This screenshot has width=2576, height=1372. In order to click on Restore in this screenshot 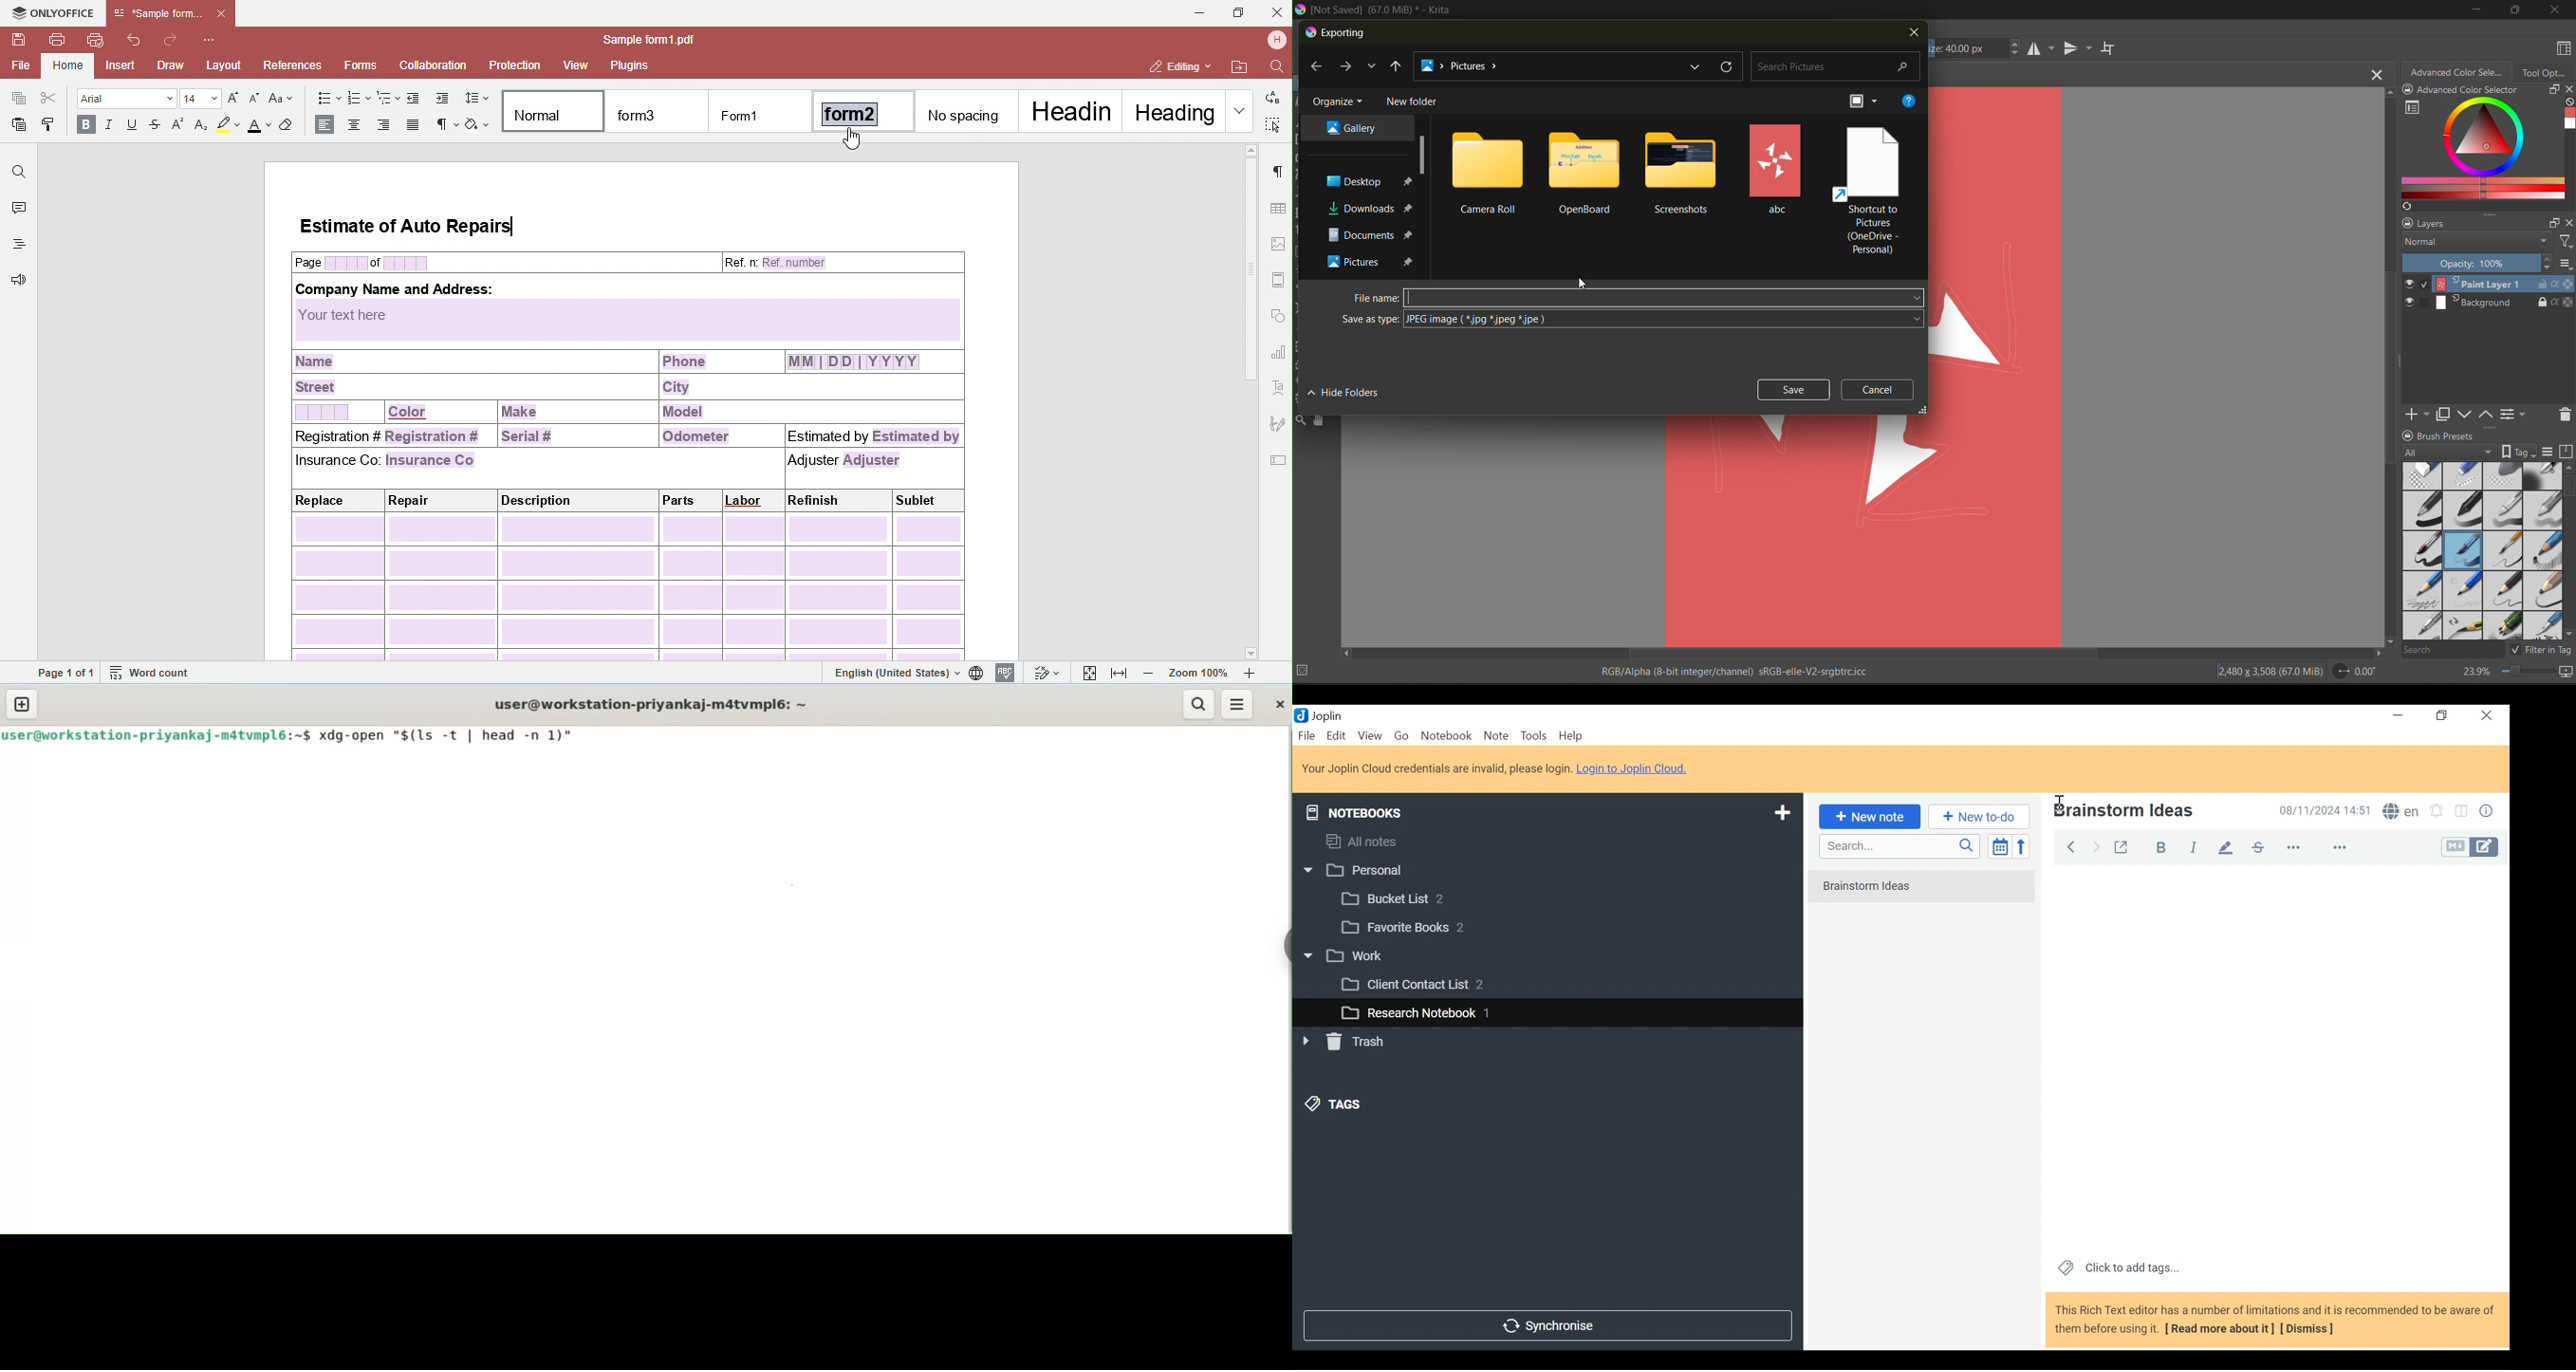, I will do `click(2444, 716)`.